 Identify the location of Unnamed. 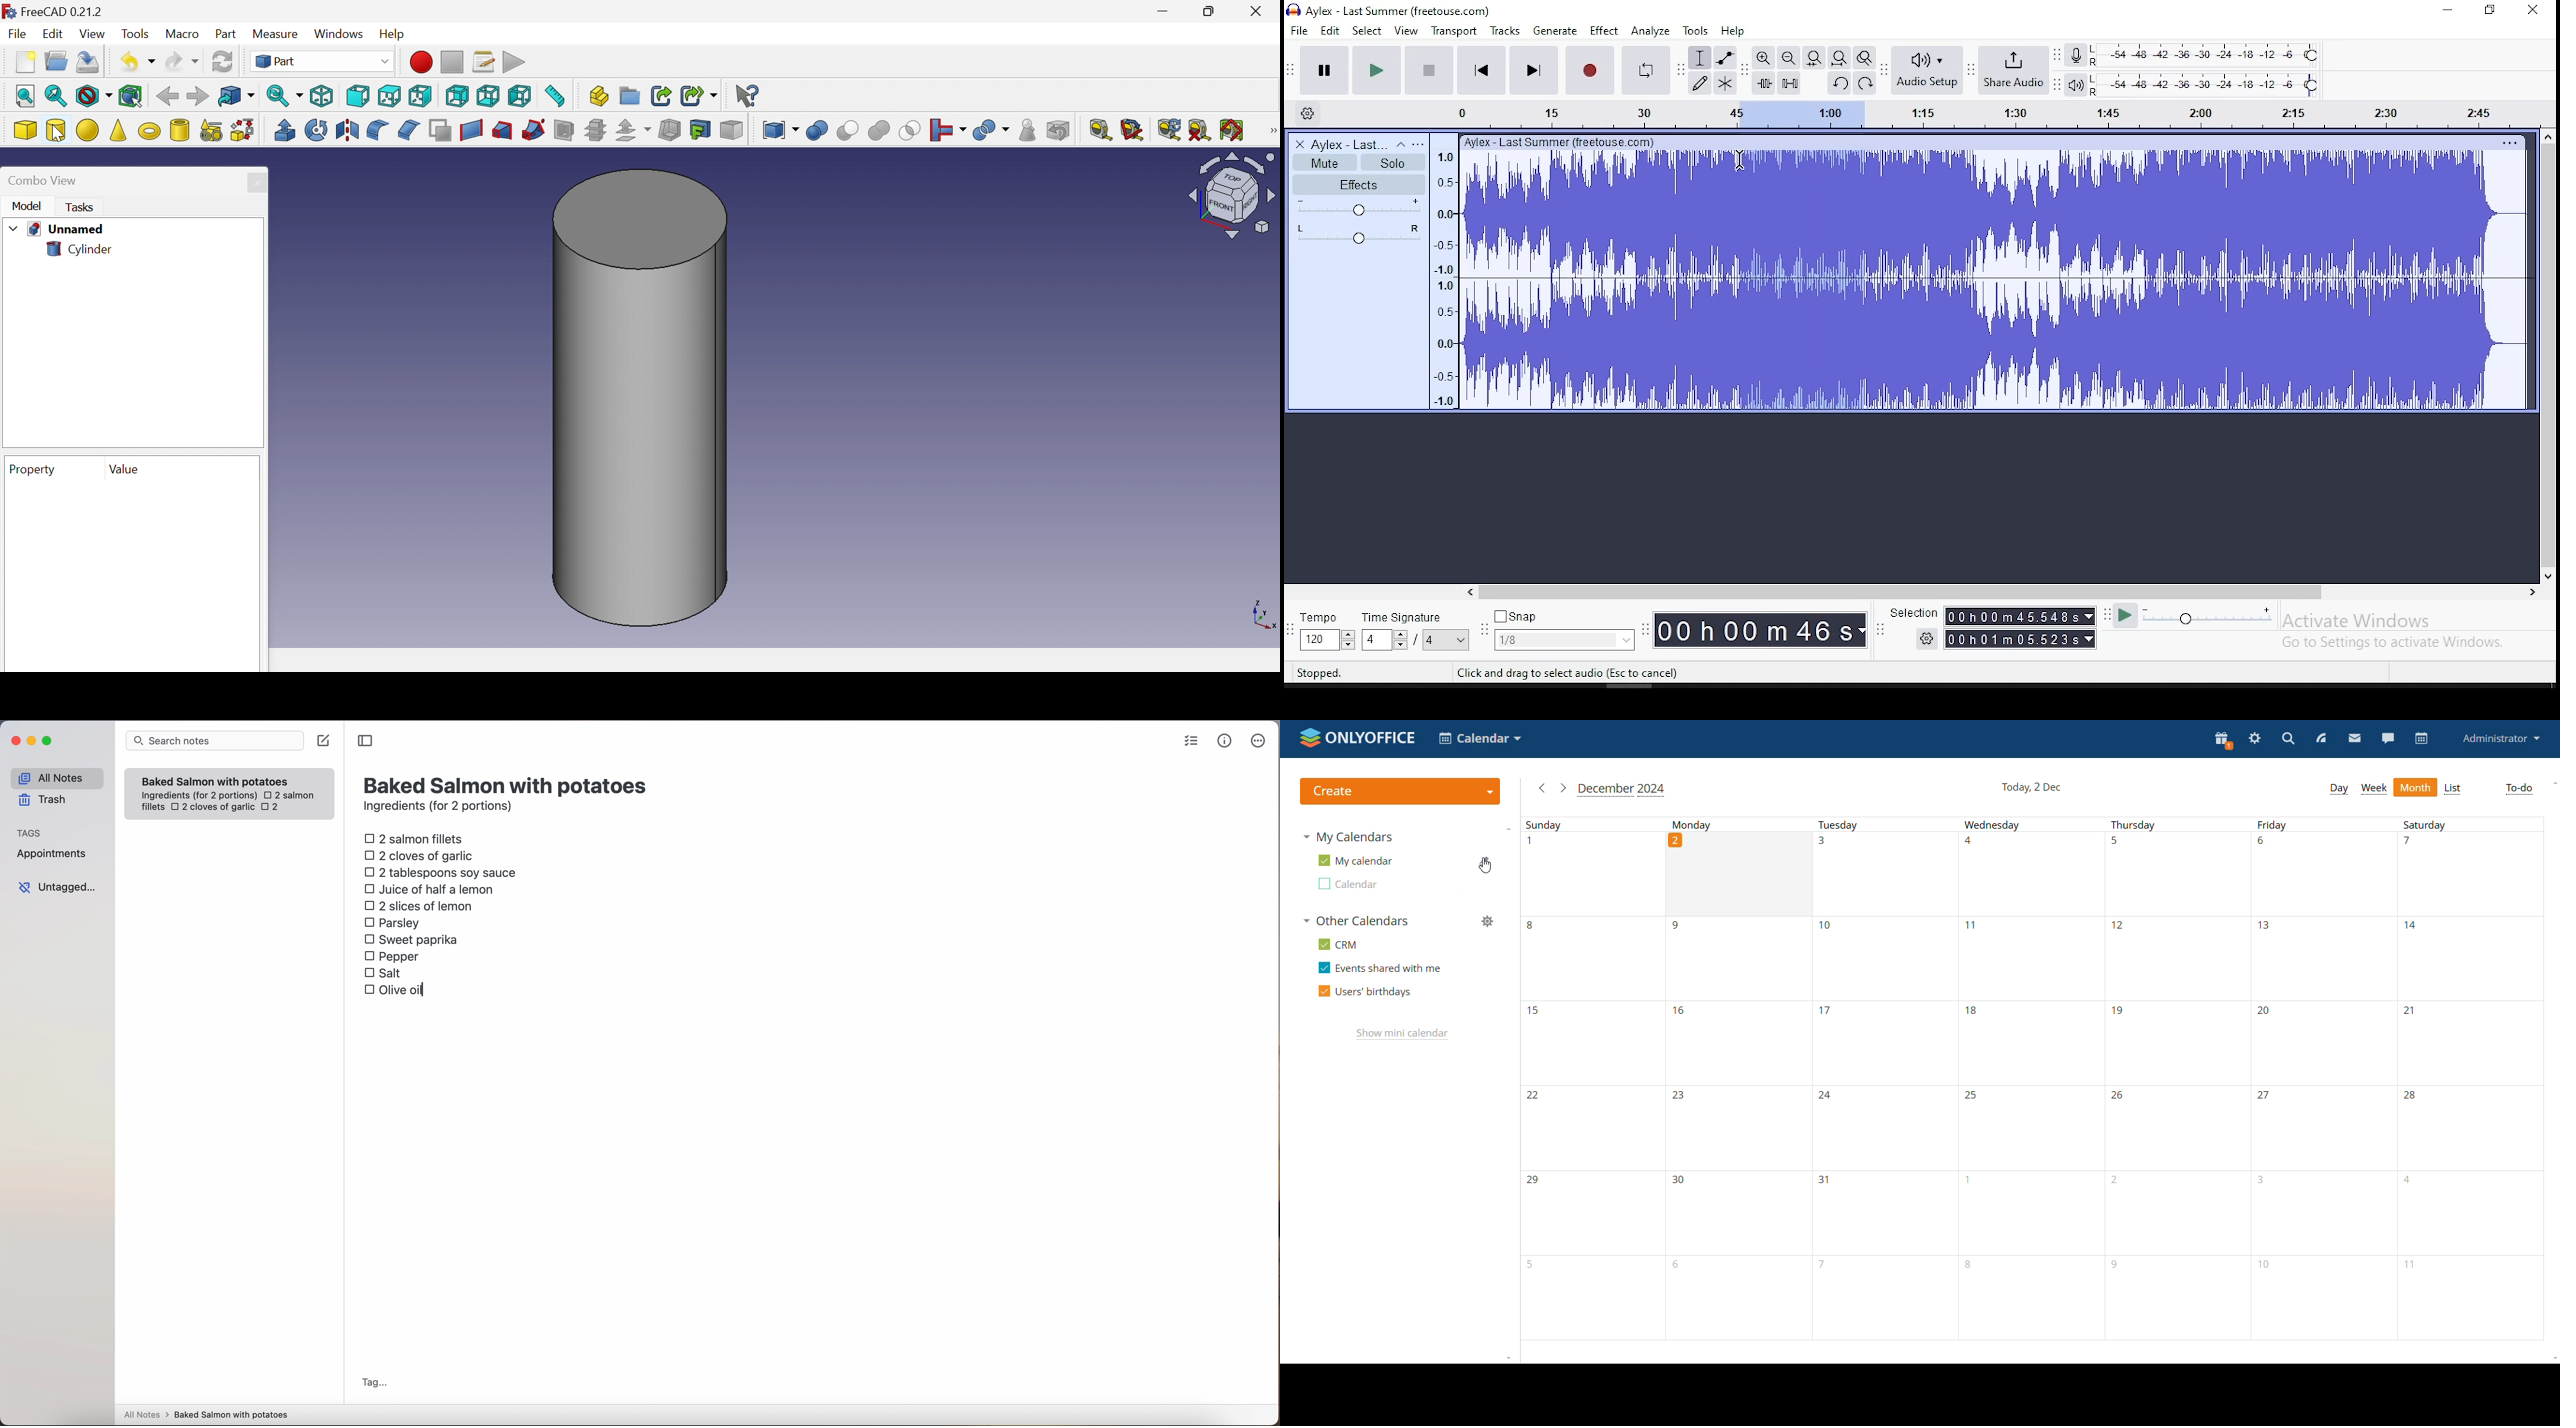
(58, 229).